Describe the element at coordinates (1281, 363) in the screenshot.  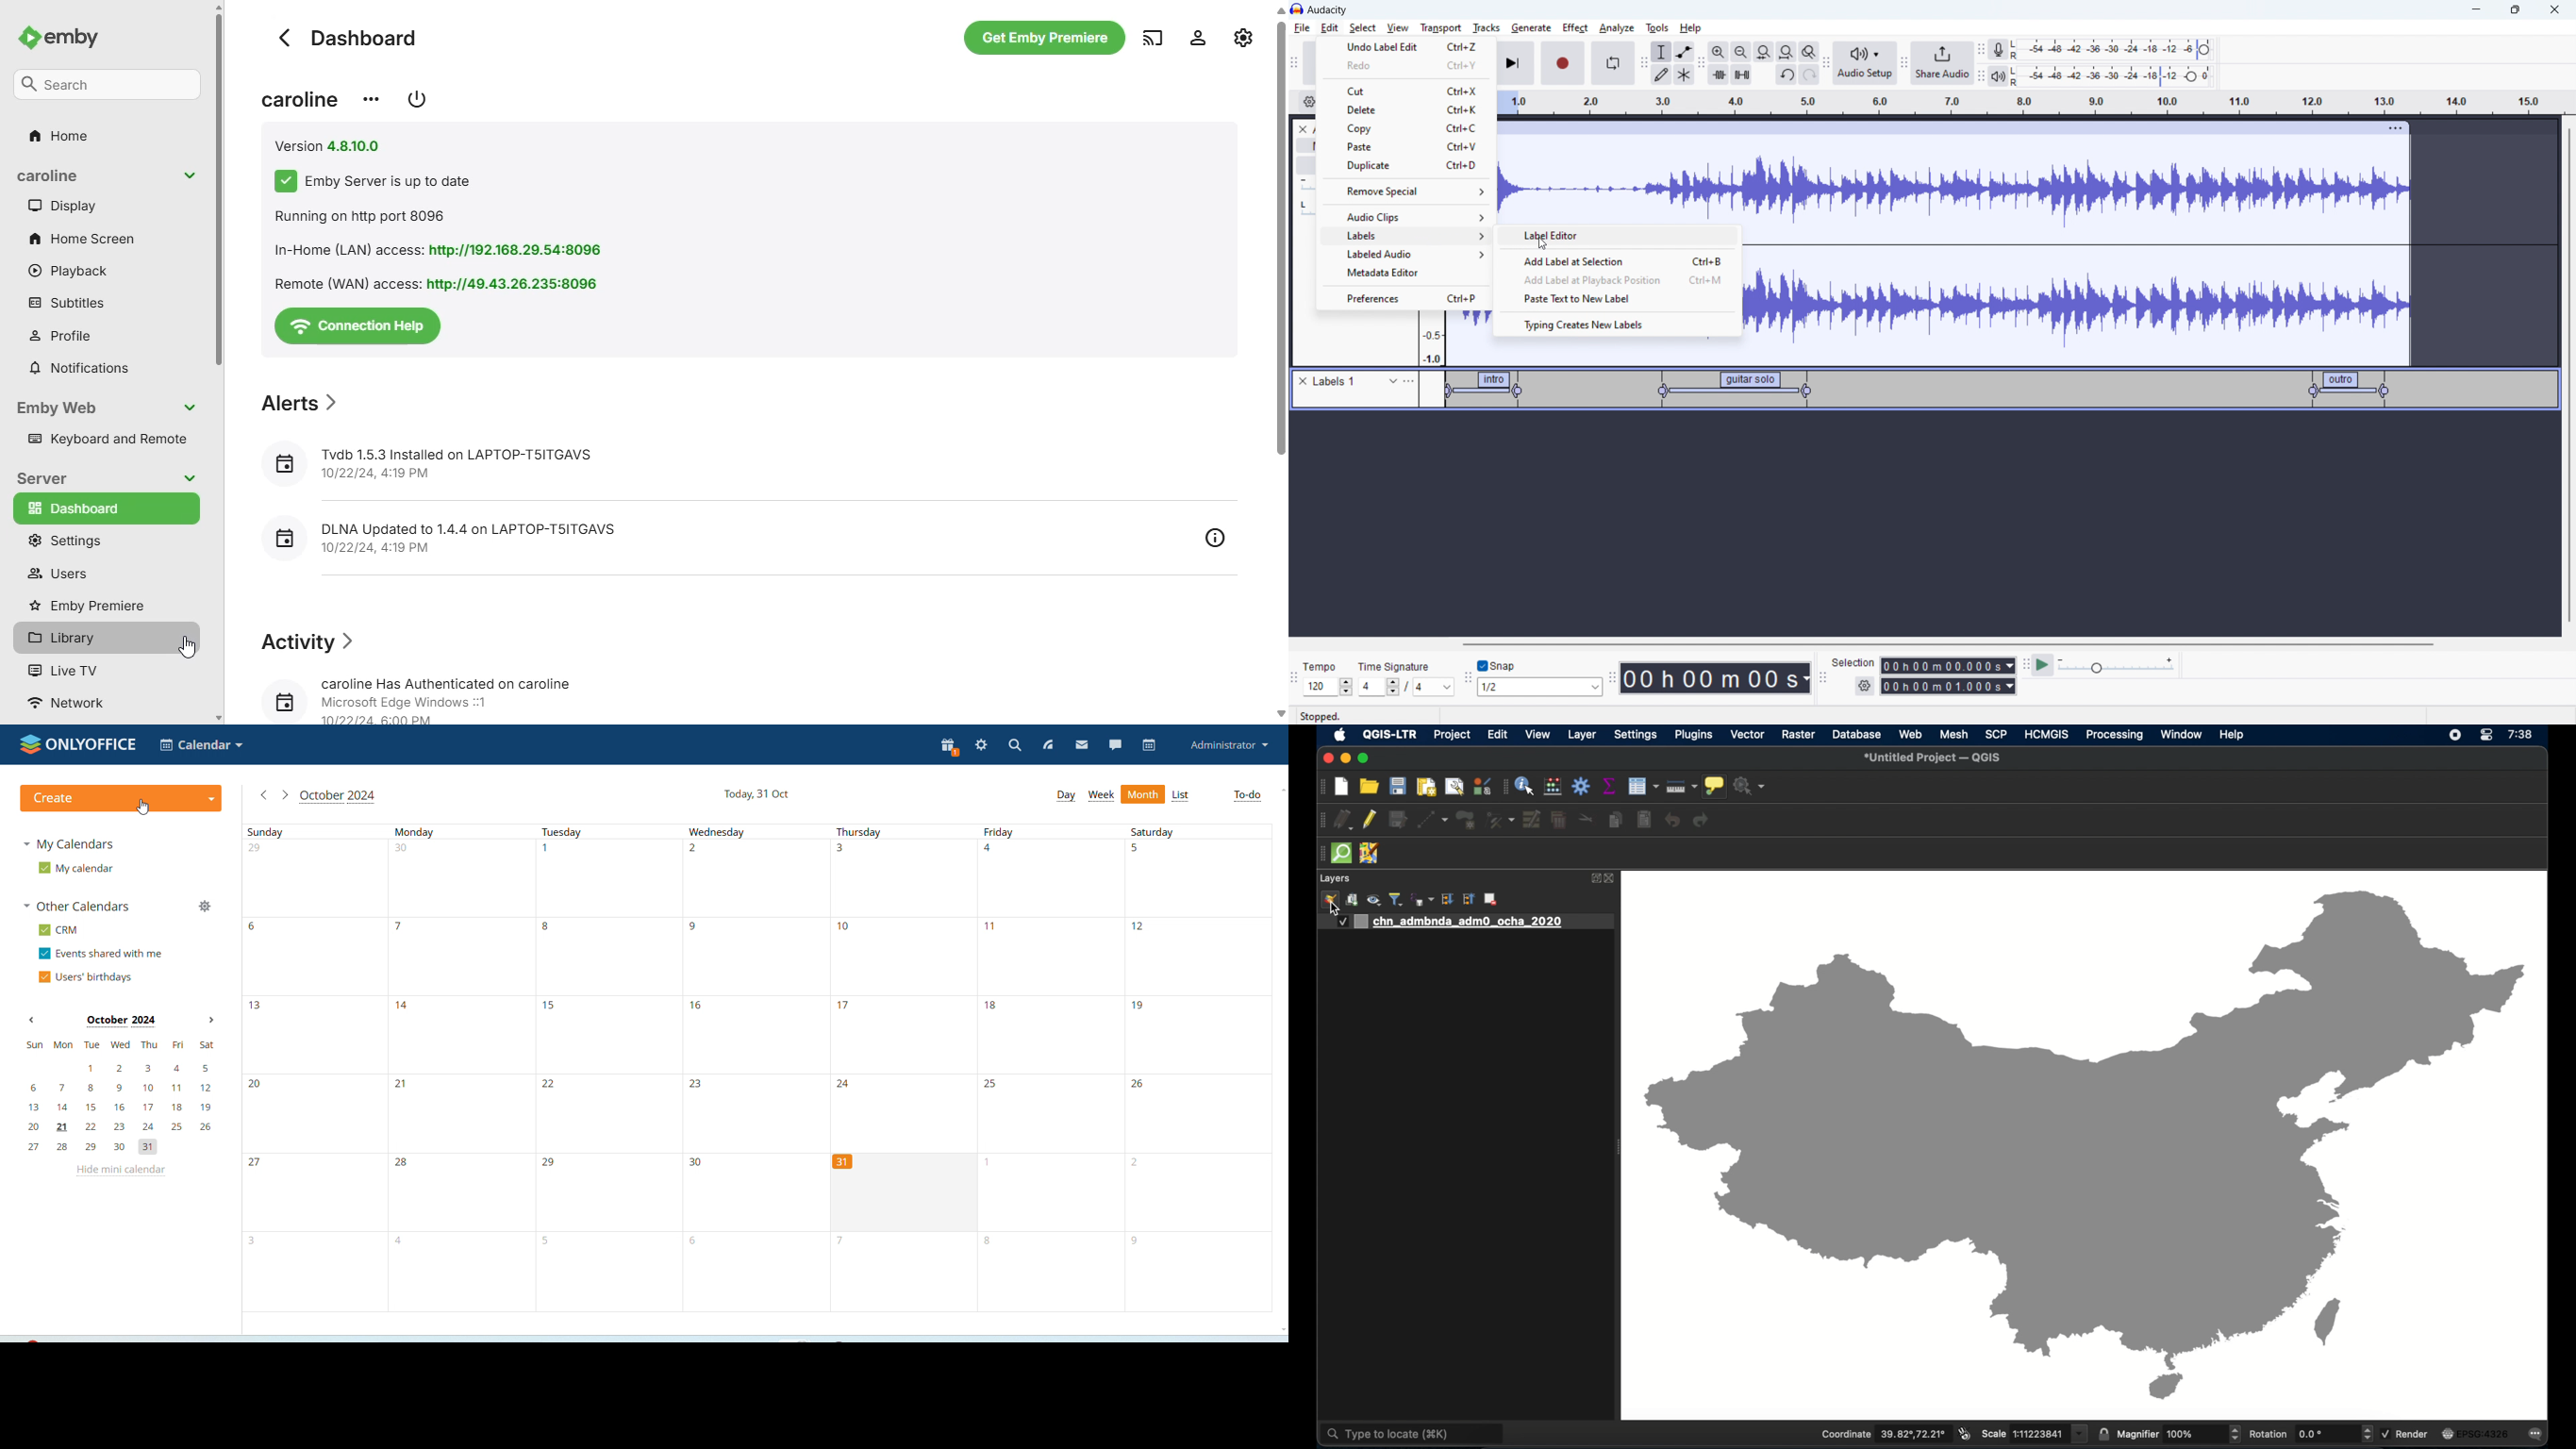
I see `scrollbar` at that location.